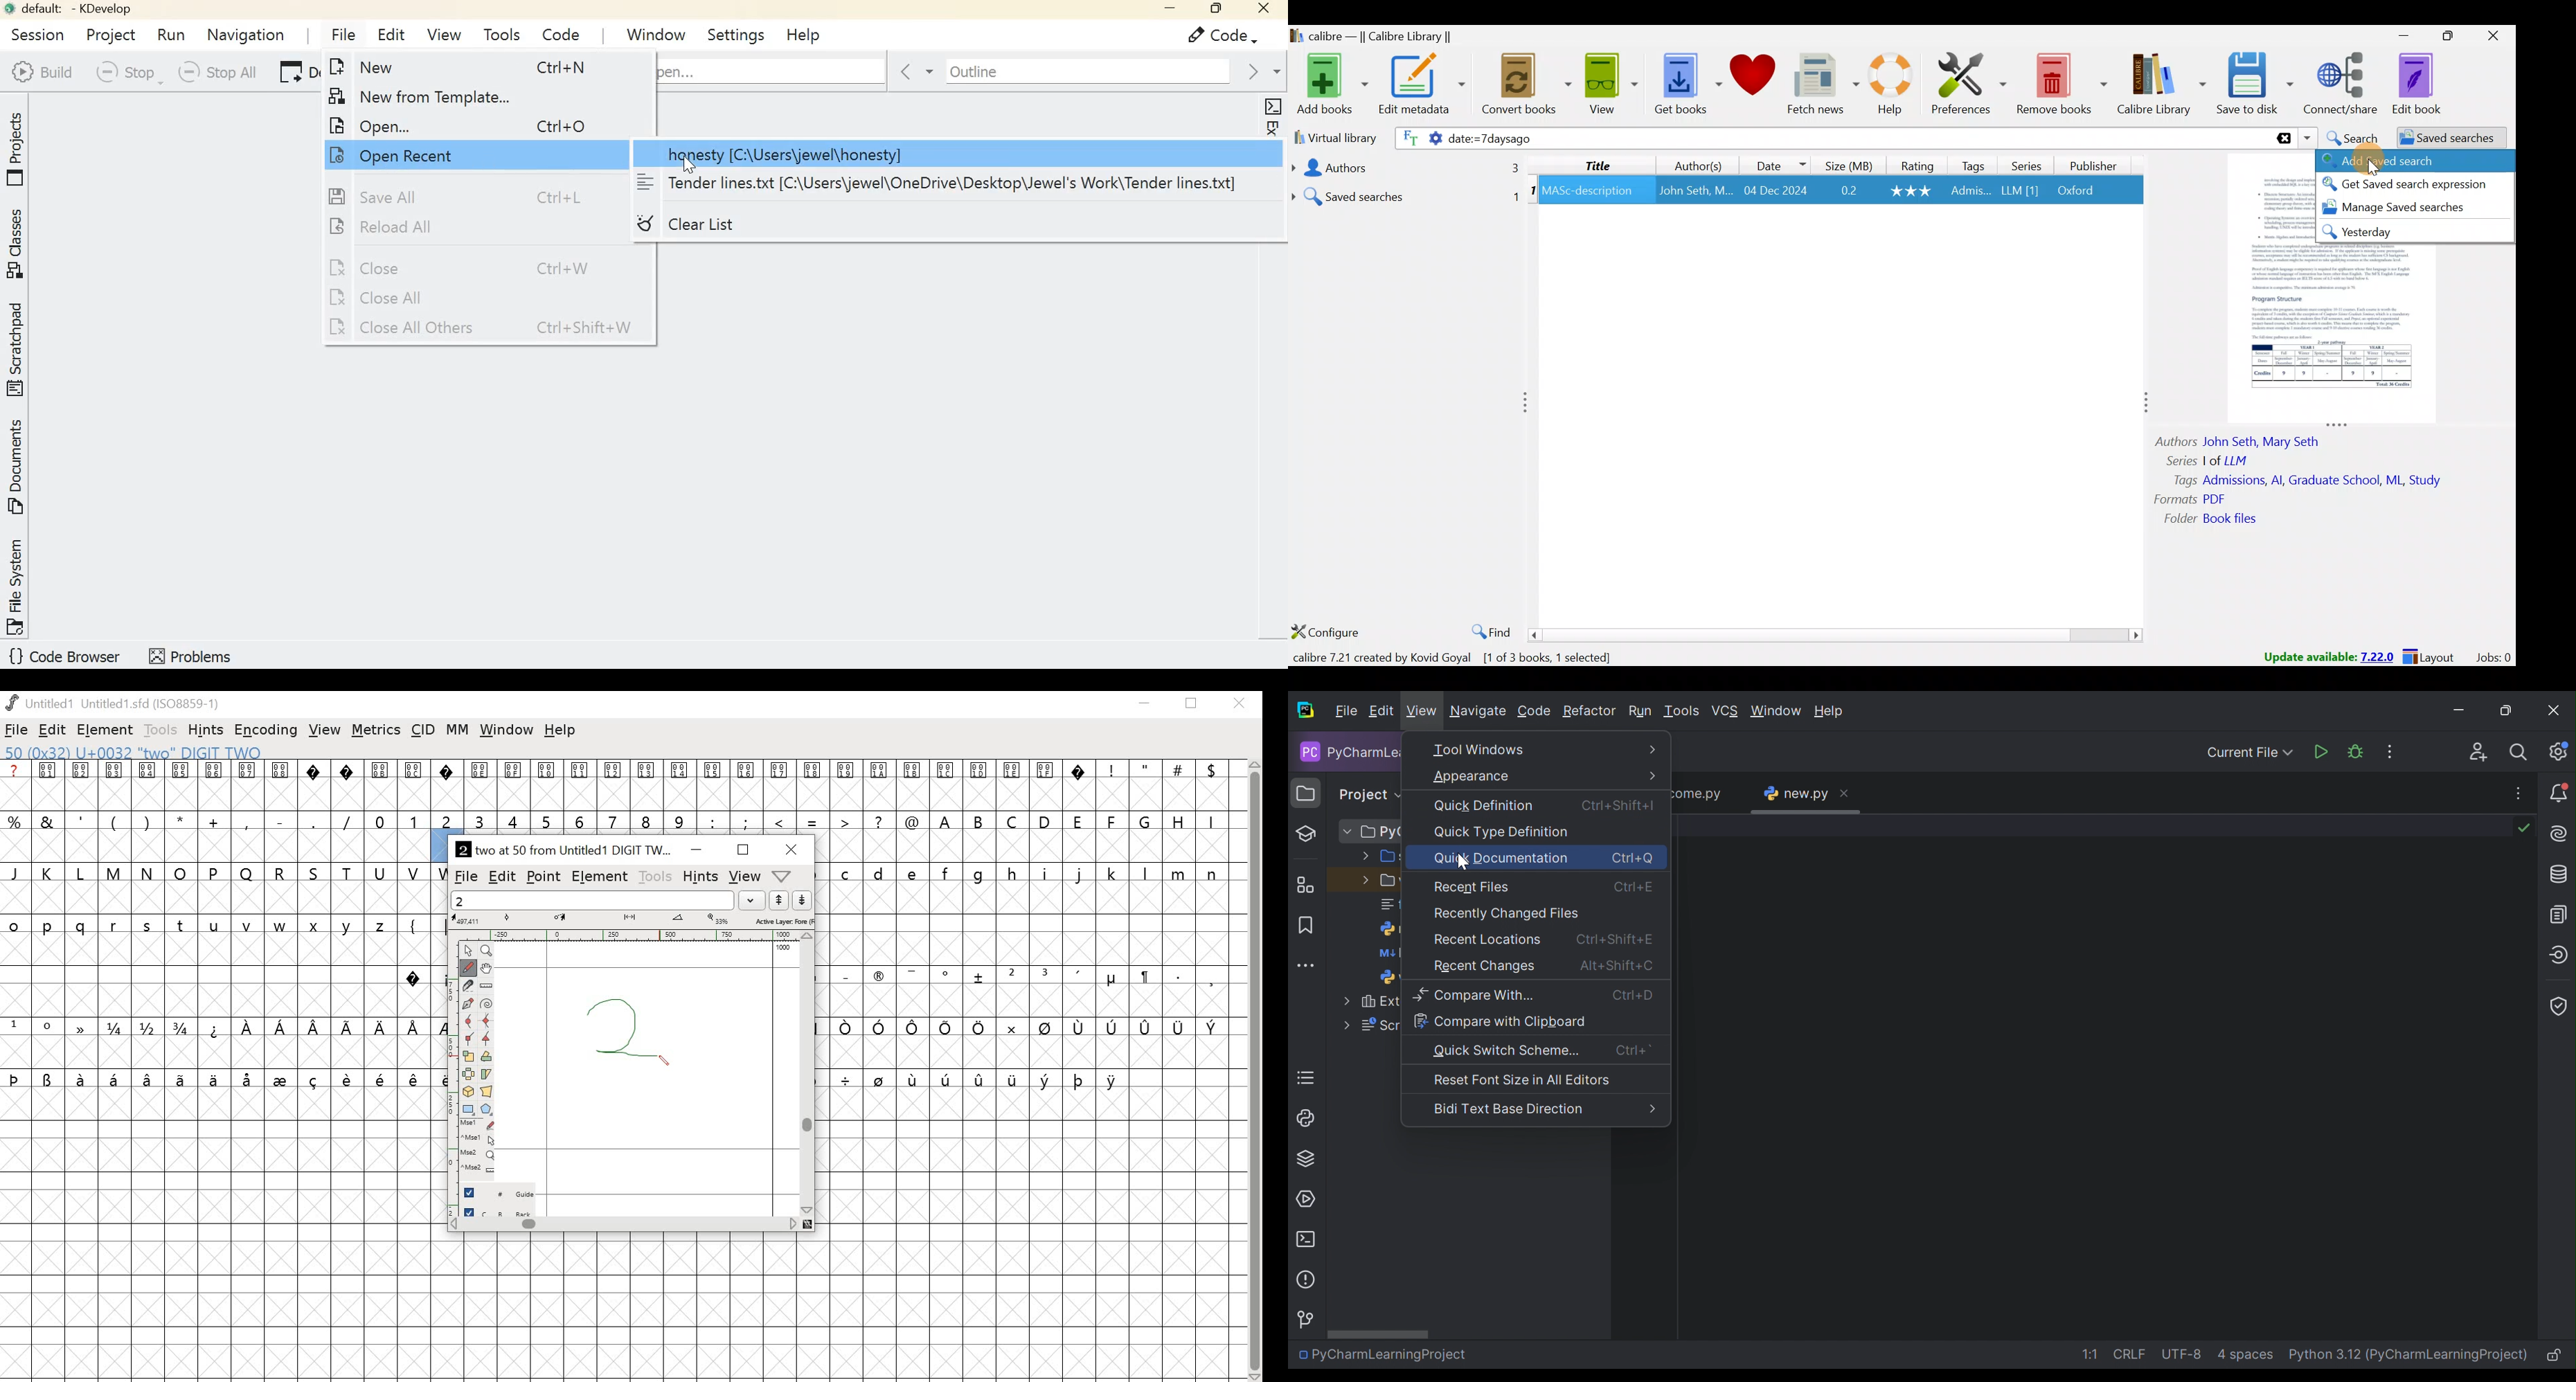 This screenshot has height=1400, width=2576. Describe the element at coordinates (1378, 1334) in the screenshot. I see `Scroll bar` at that location.